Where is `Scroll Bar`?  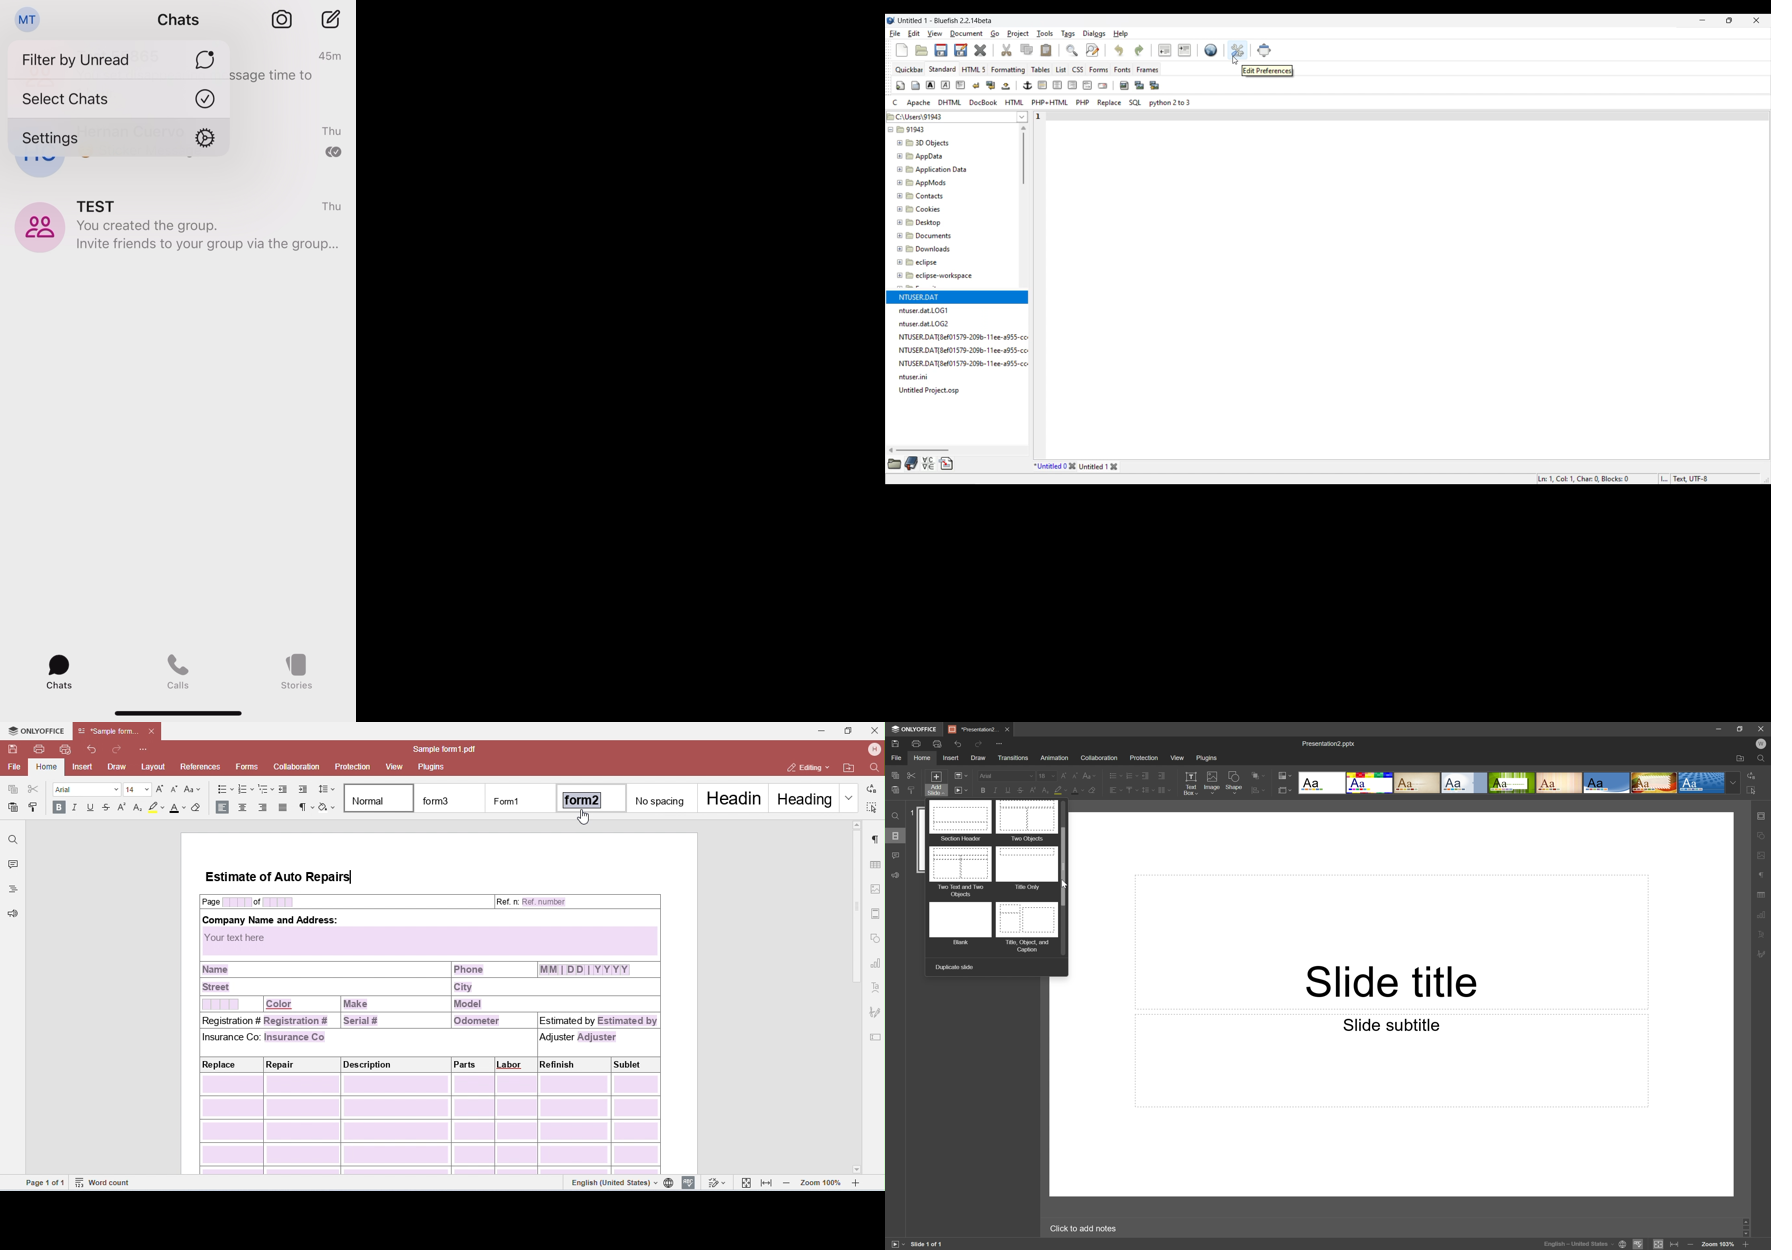
Scroll Bar is located at coordinates (1066, 866).